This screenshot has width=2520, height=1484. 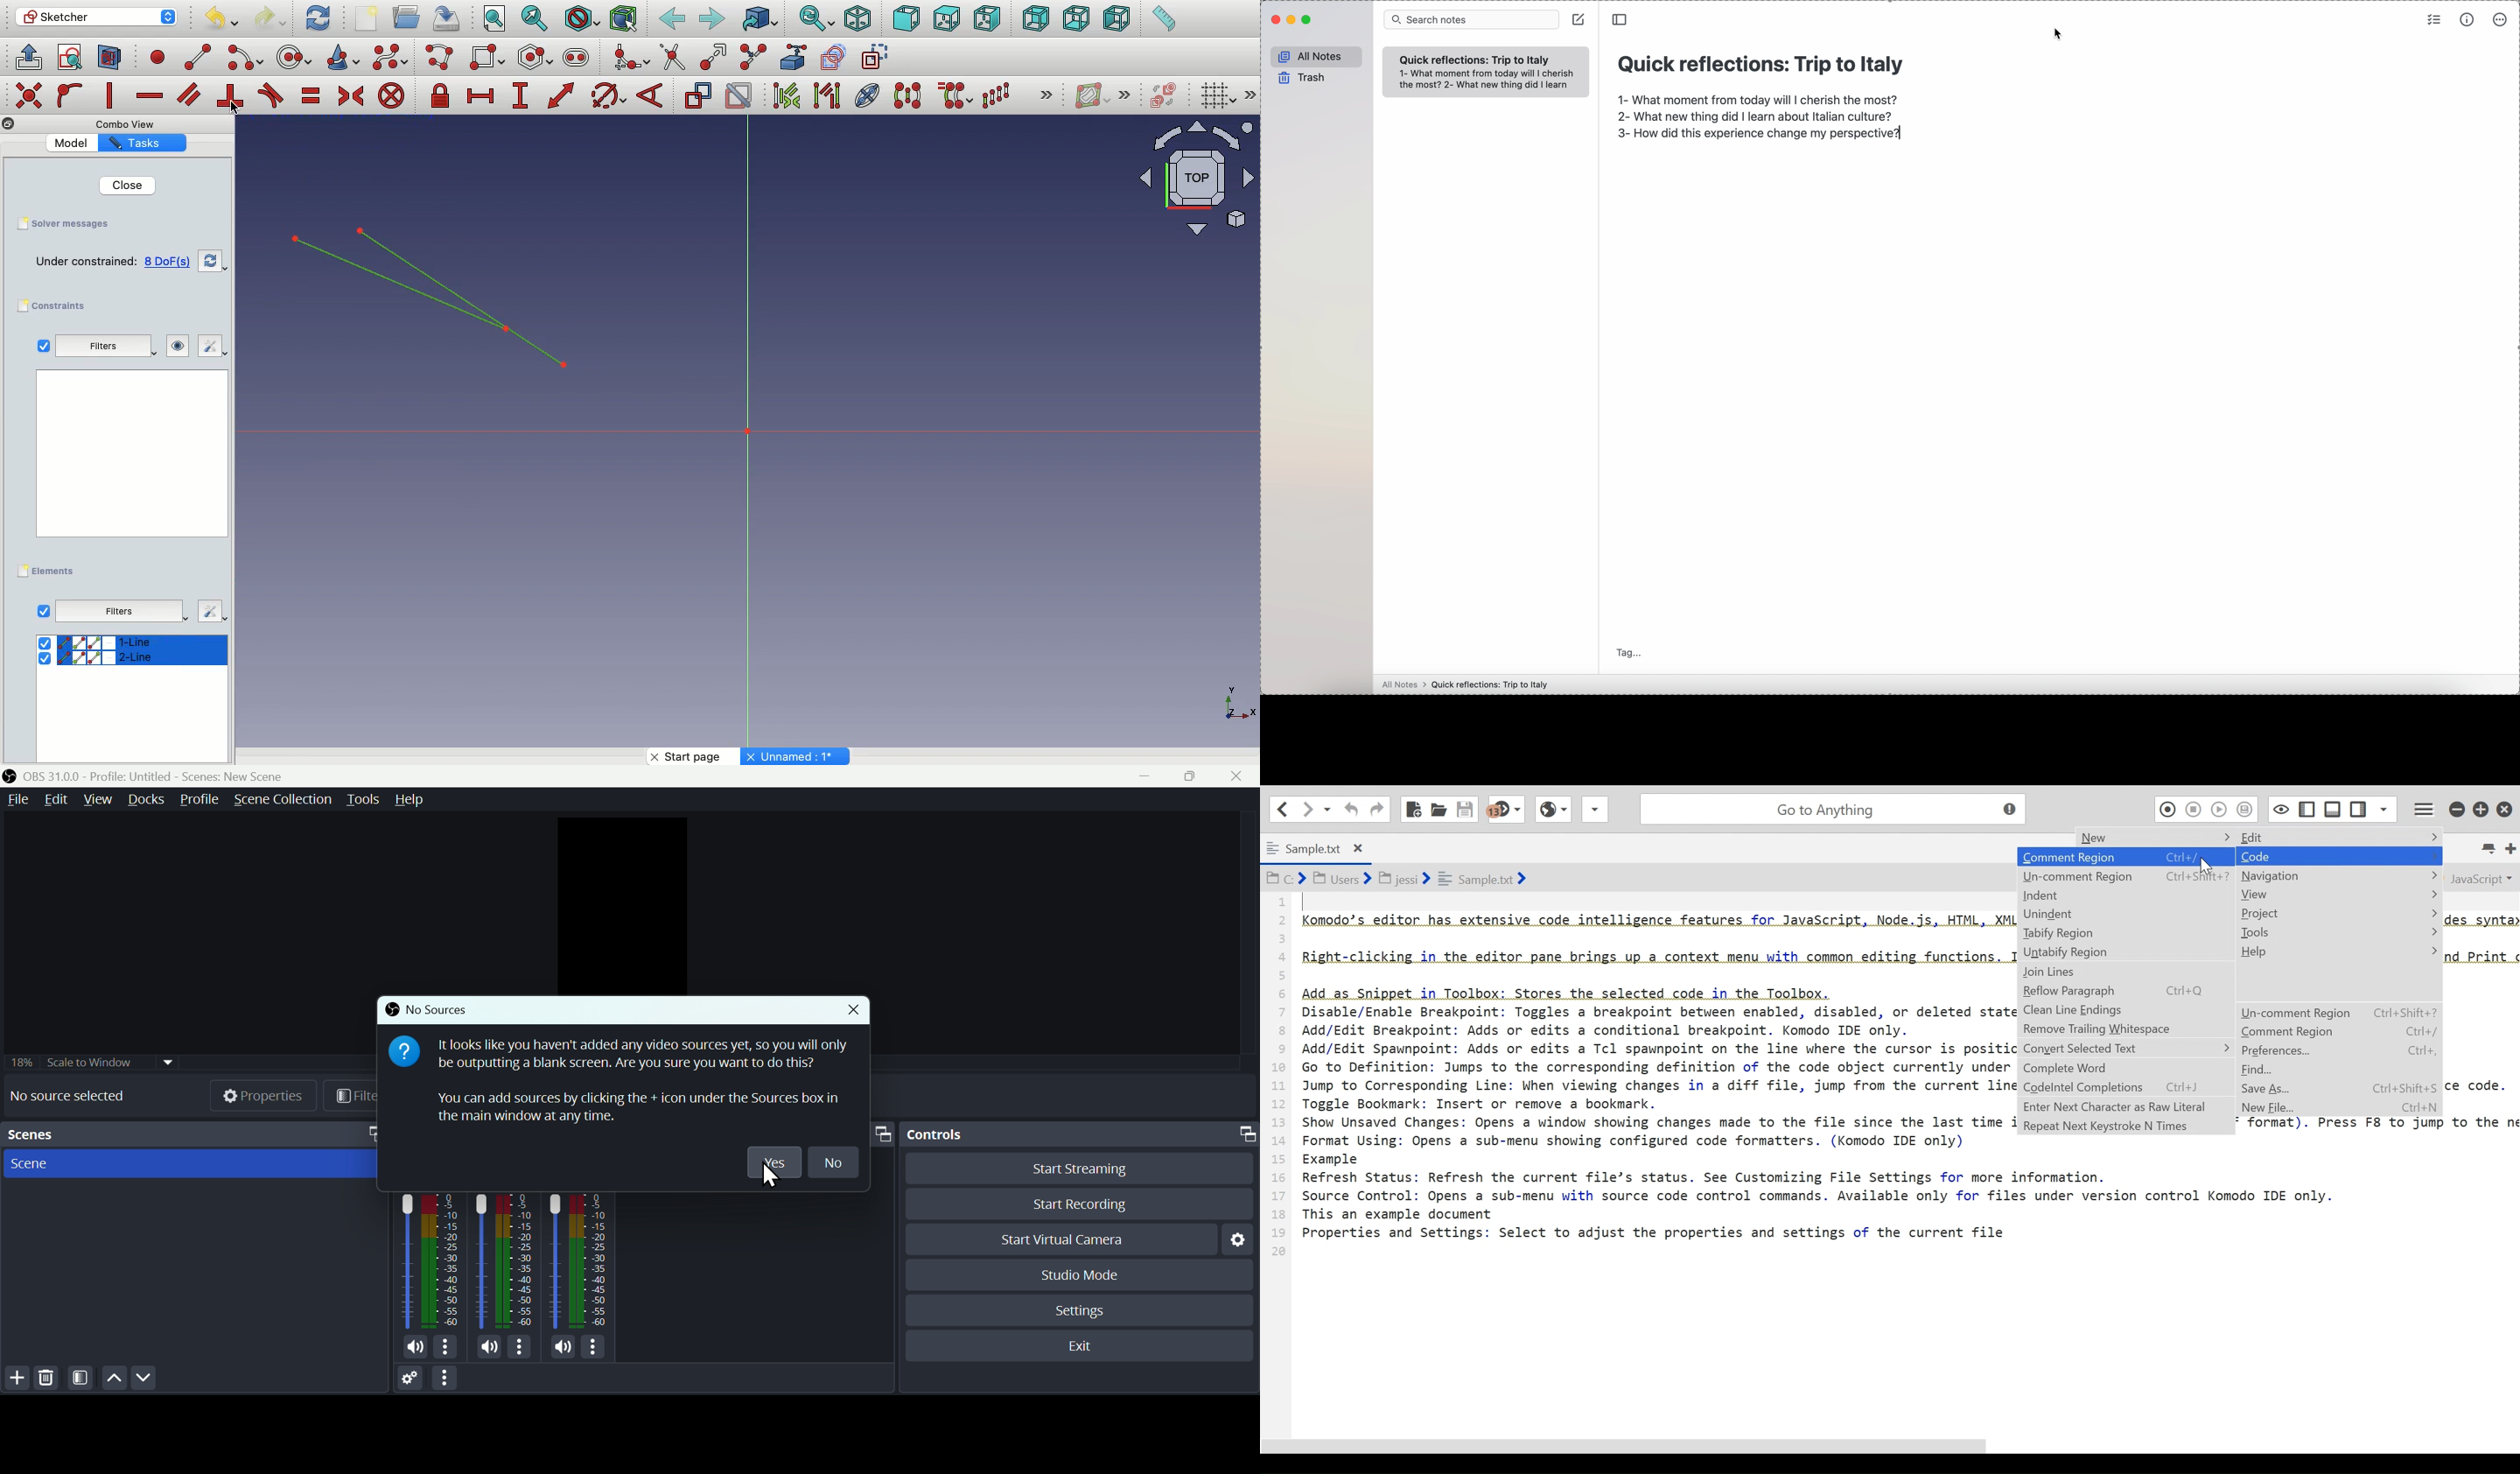 What do you see at coordinates (220, 19) in the screenshot?
I see `Undo` at bounding box center [220, 19].